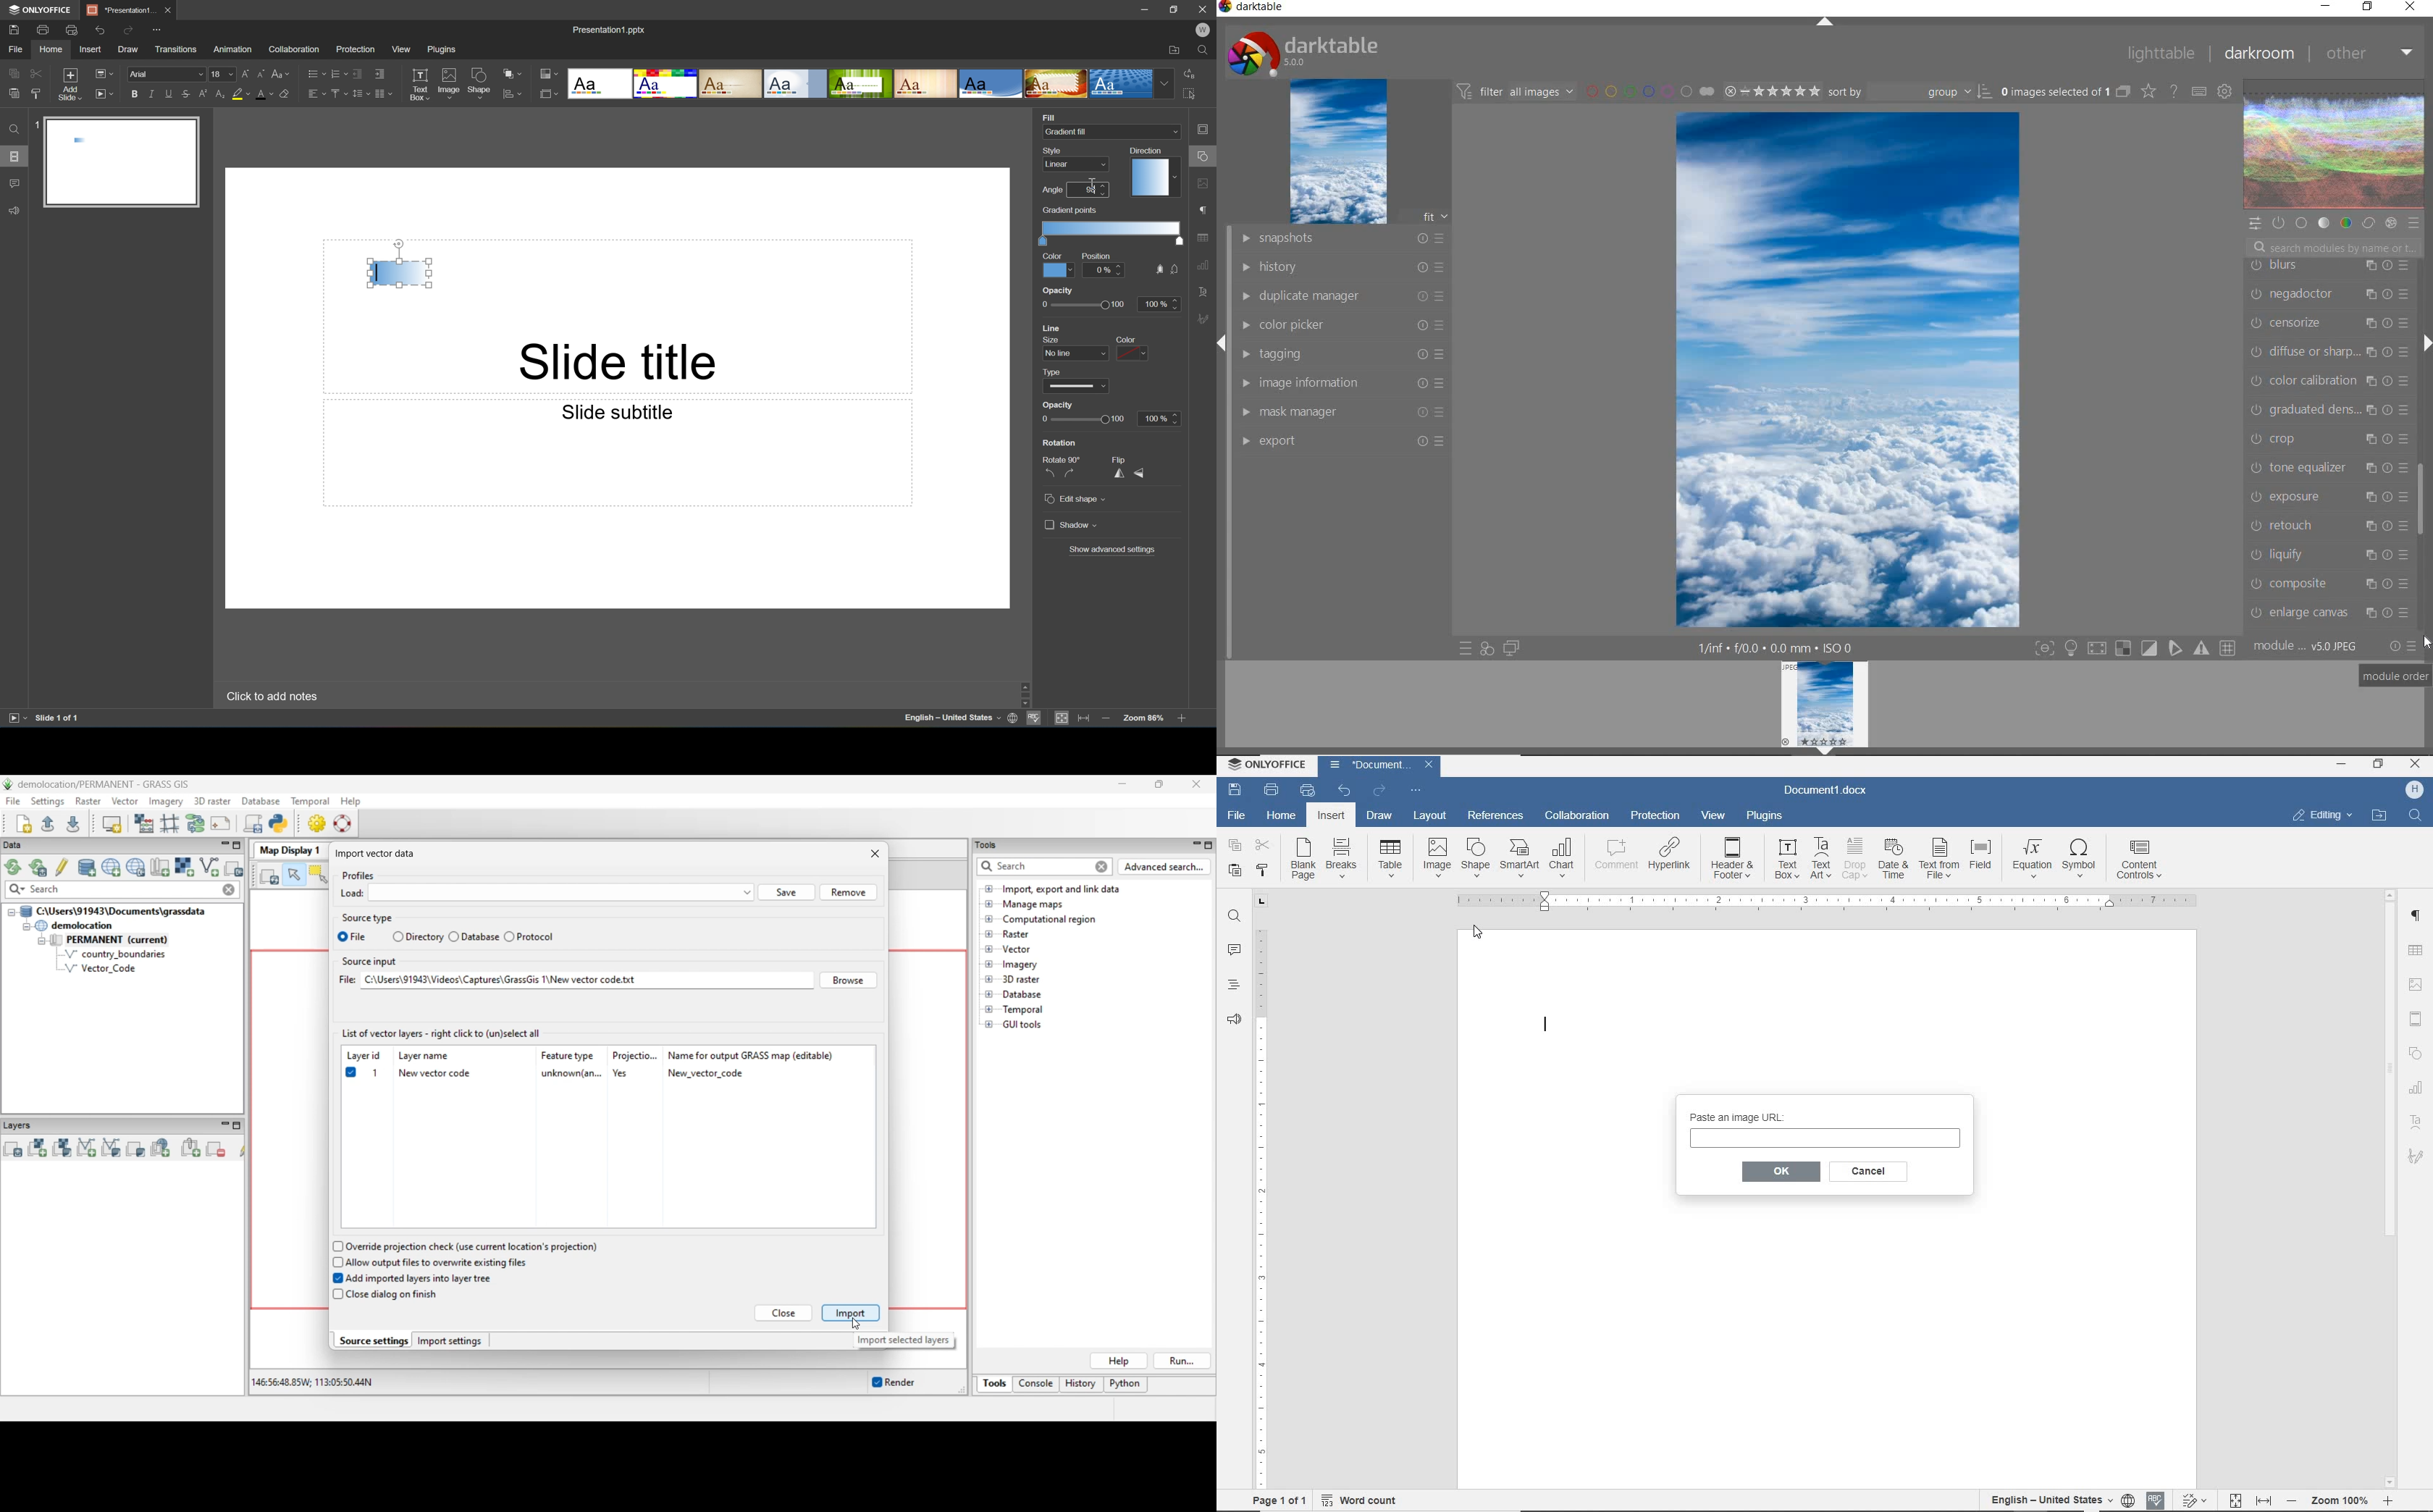 The image size is (2436, 1512). I want to click on table, so click(1392, 860).